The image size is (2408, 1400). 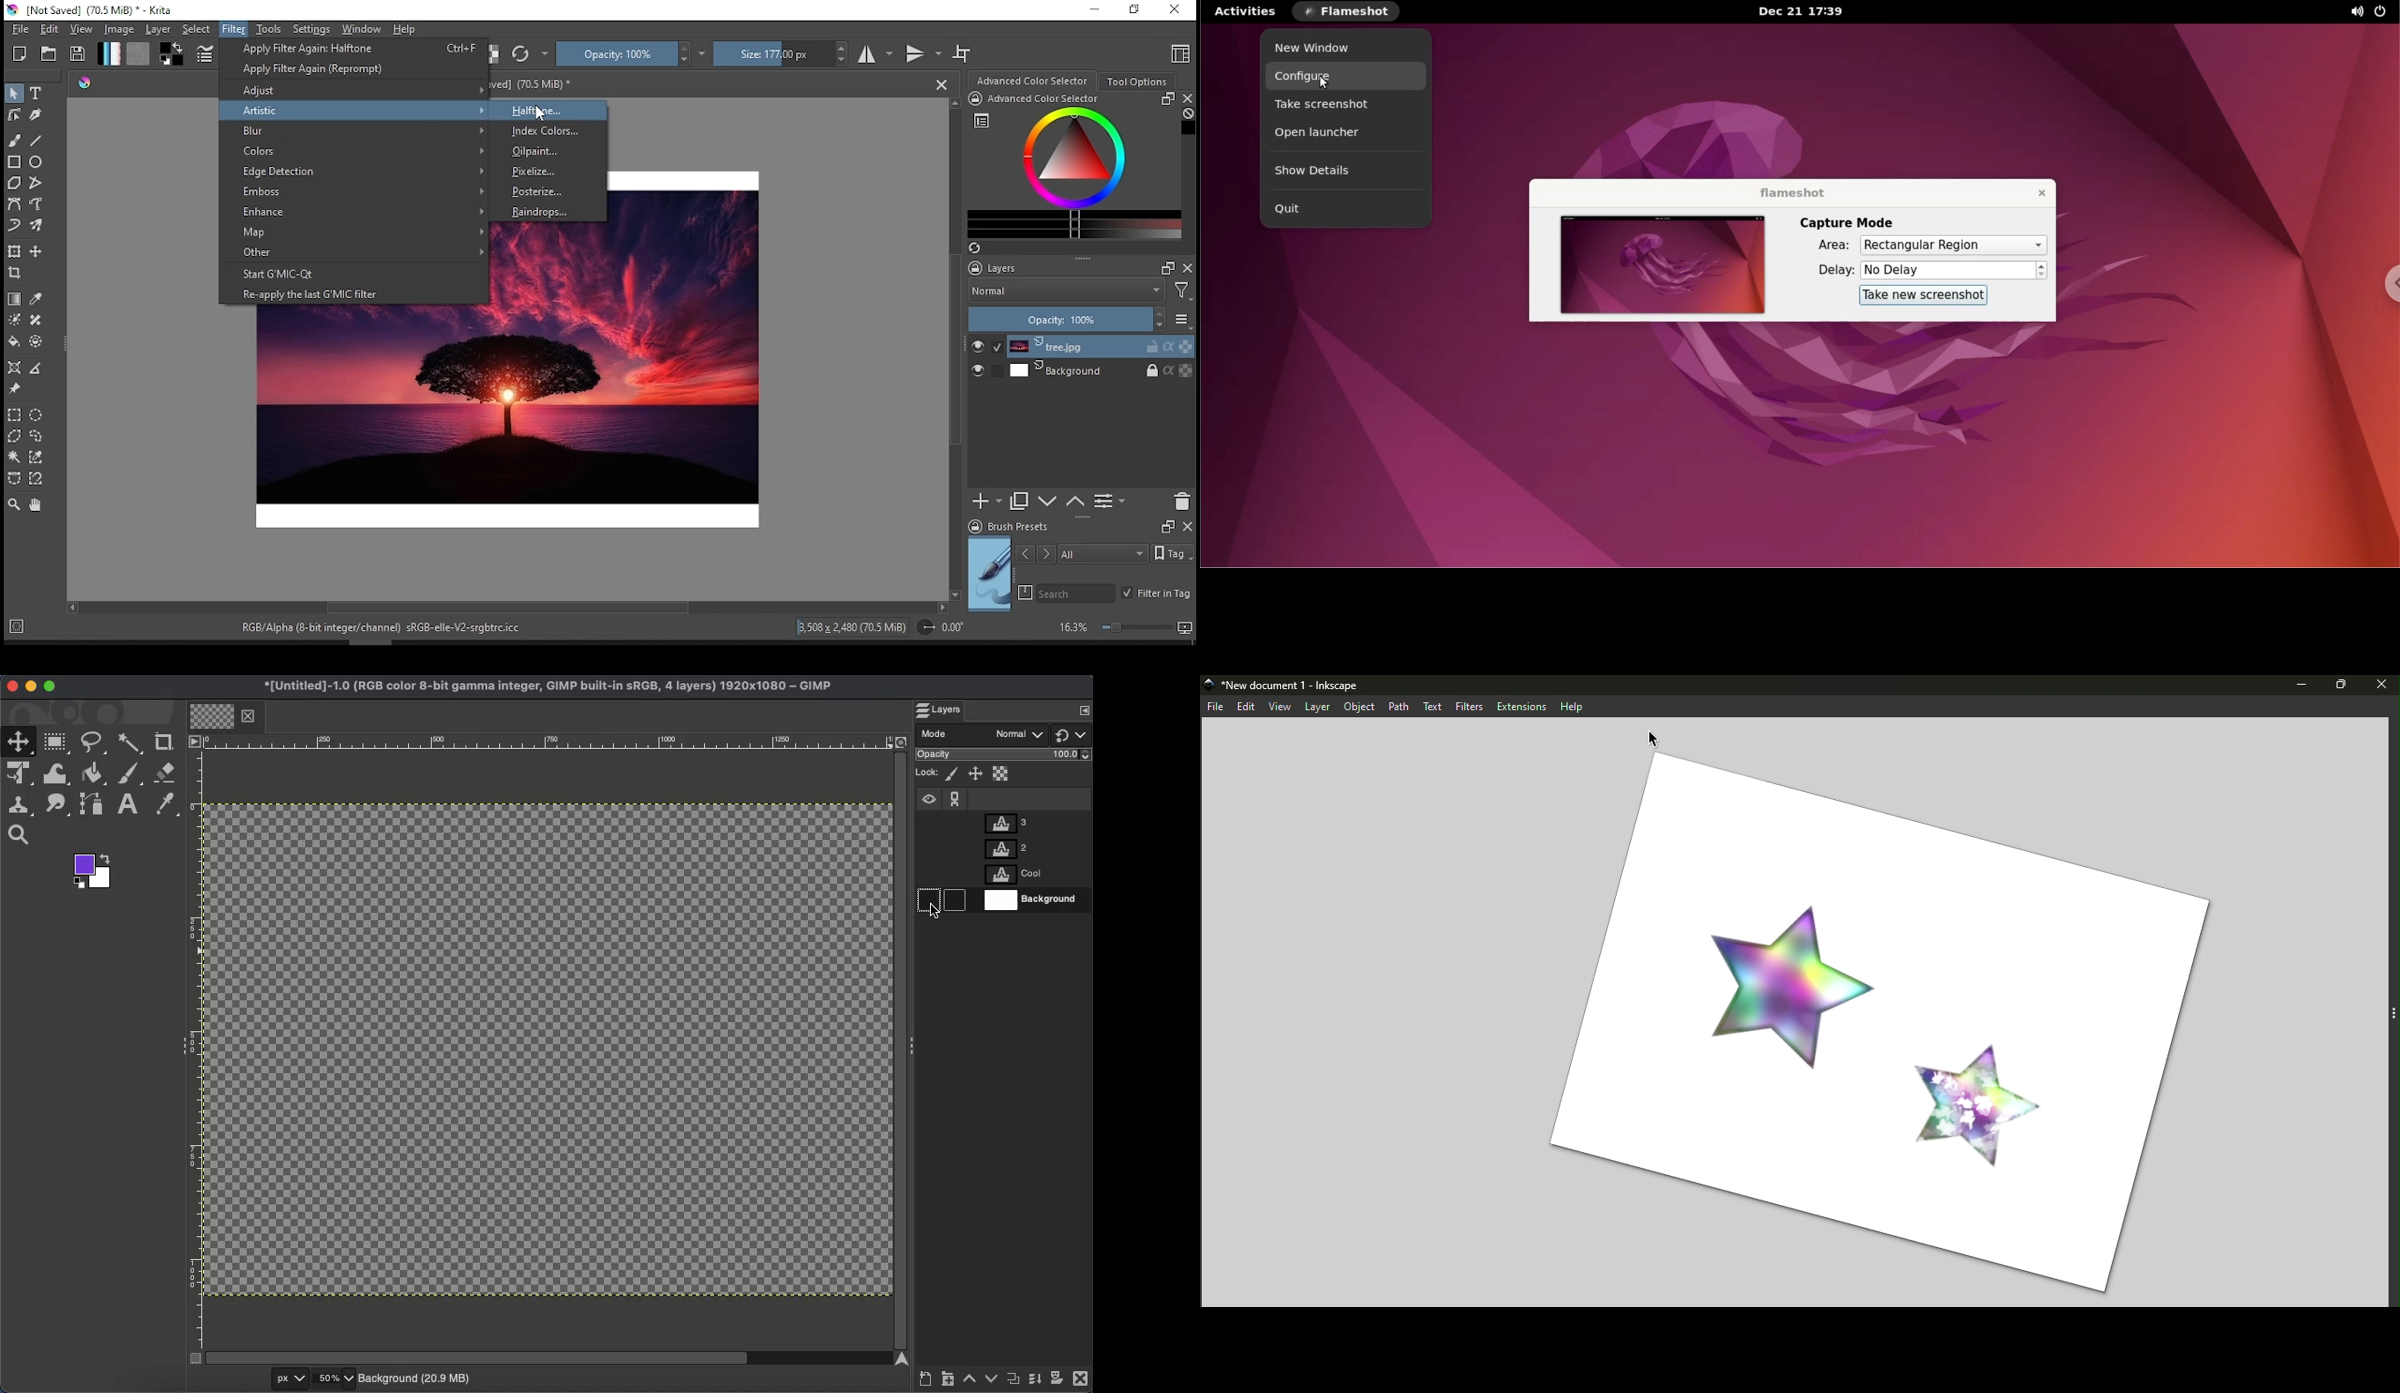 What do you see at coordinates (354, 232) in the screenshot?
I see `map` at bounding box center [354, 232].